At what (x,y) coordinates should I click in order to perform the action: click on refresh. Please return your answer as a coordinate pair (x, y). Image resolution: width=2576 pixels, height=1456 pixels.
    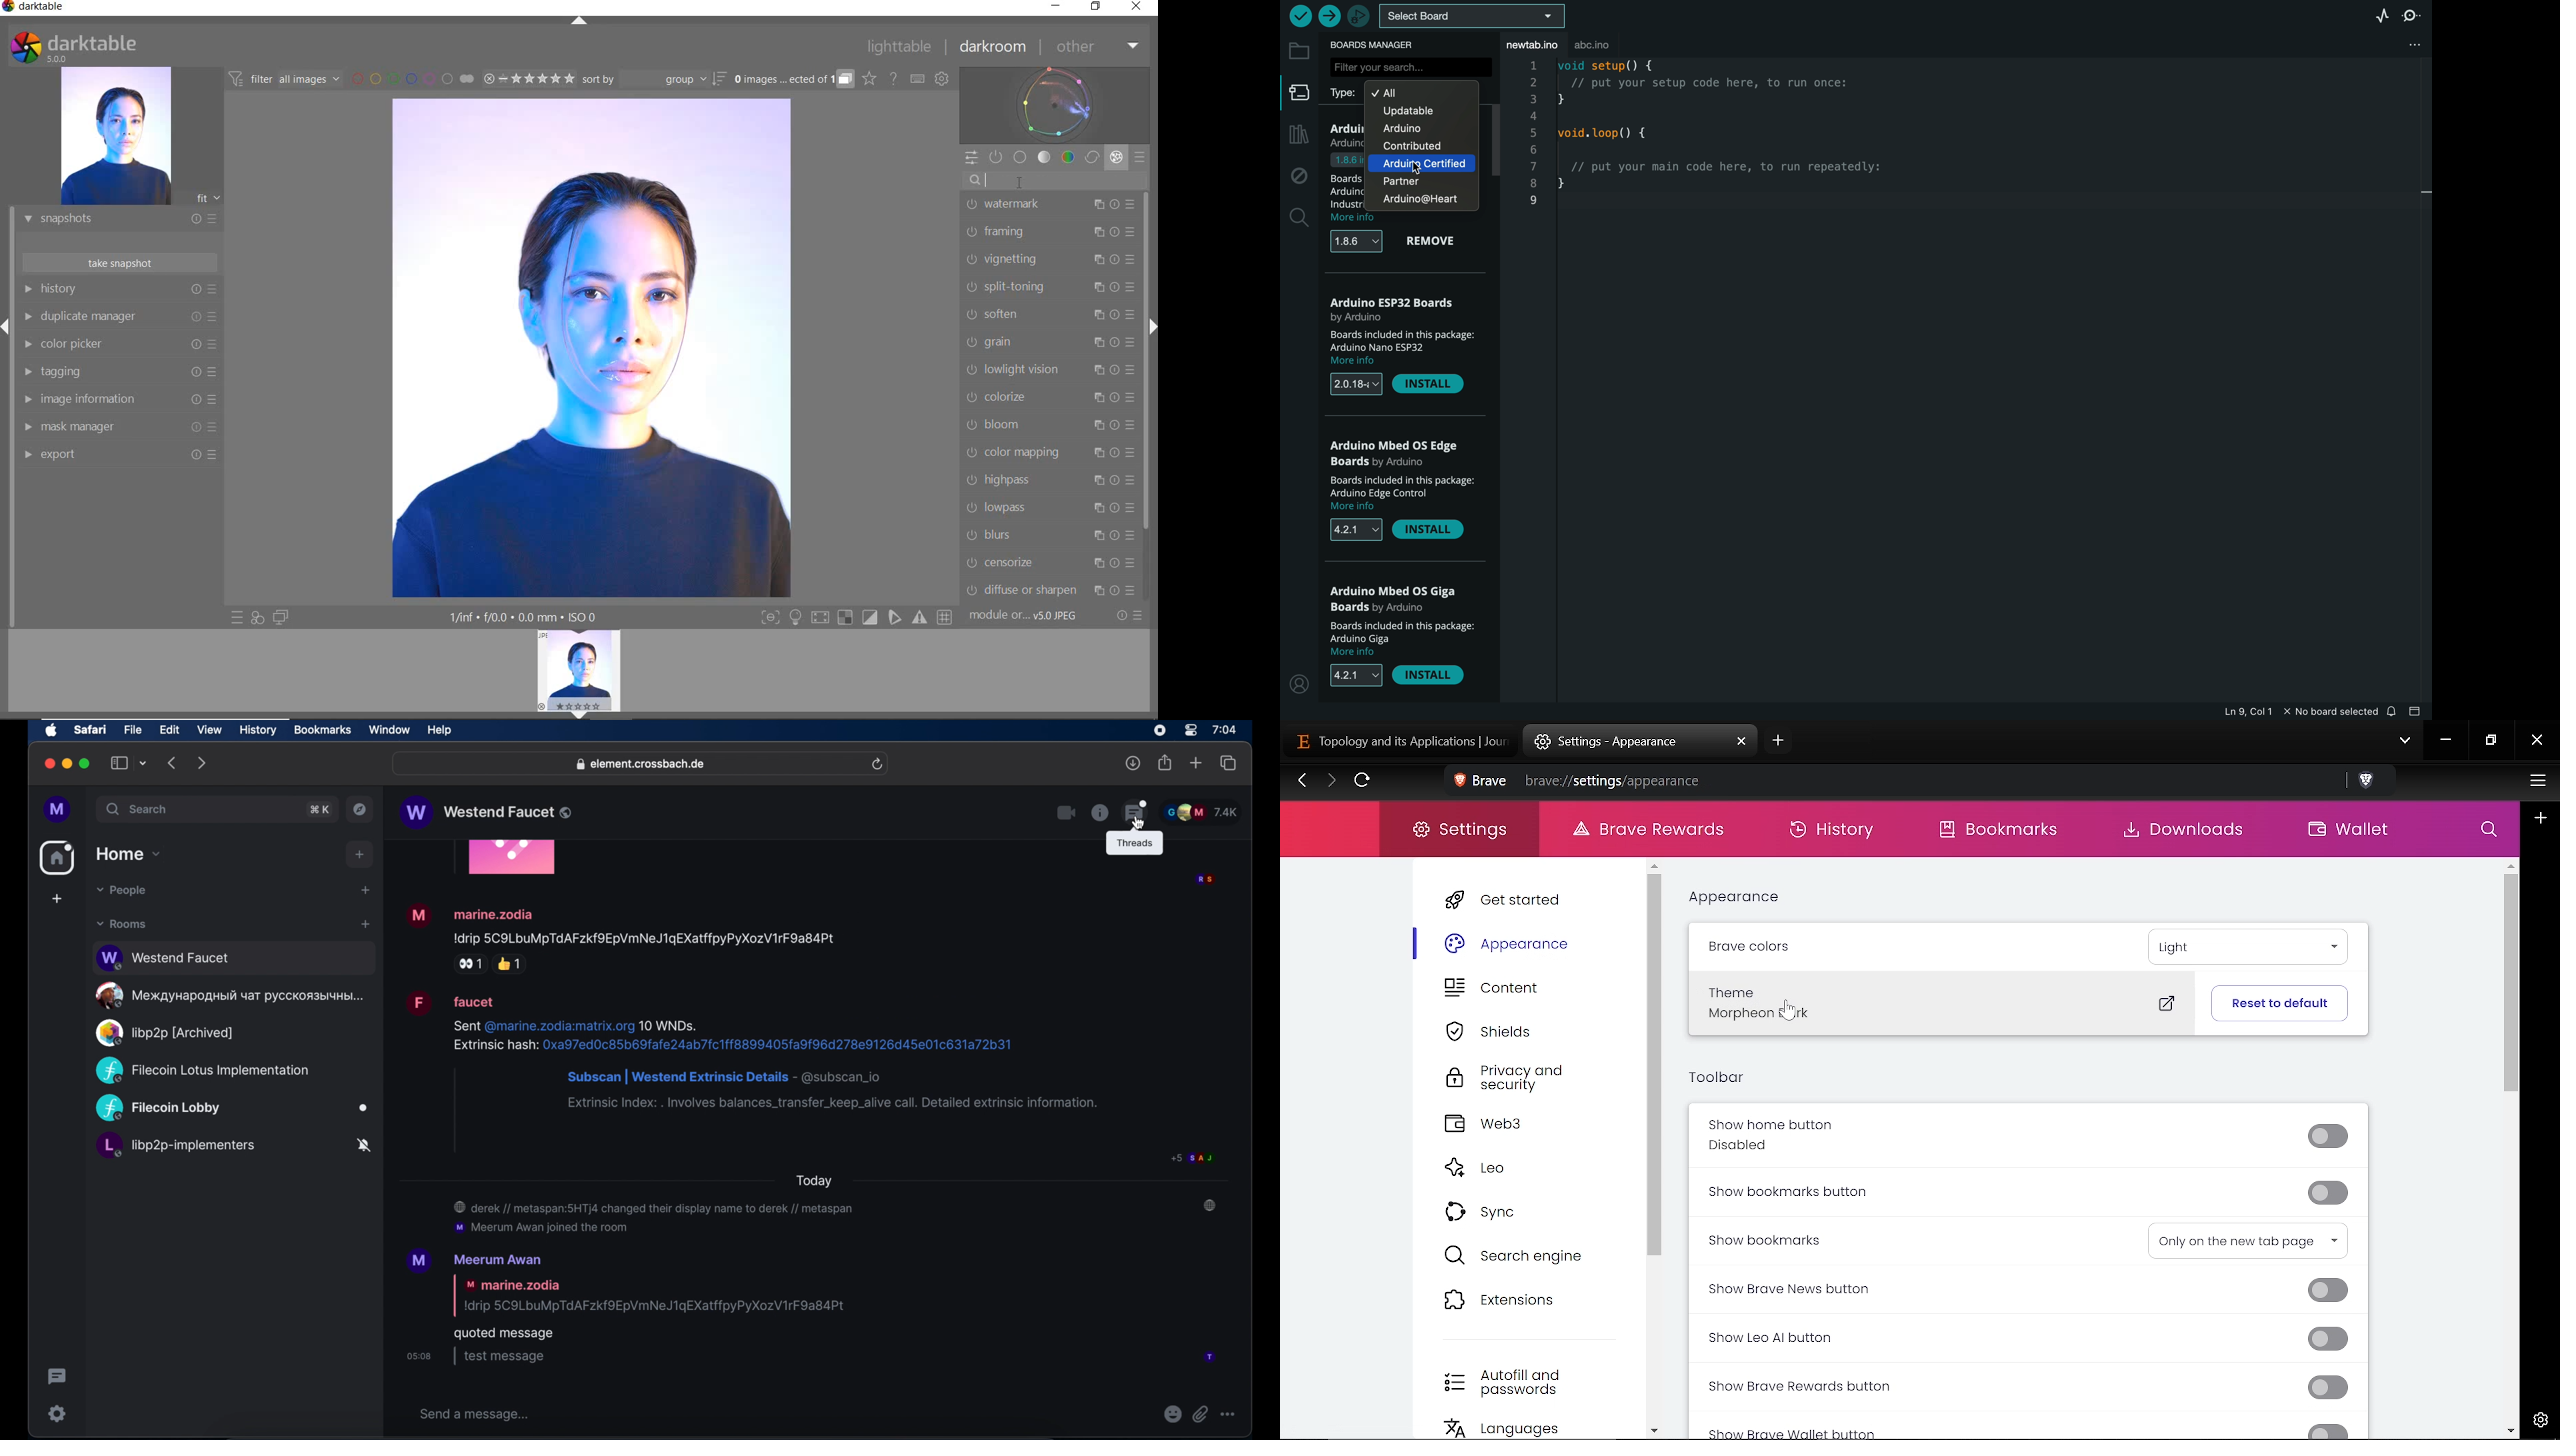
    Looking at the image, I should click on (878, 761).